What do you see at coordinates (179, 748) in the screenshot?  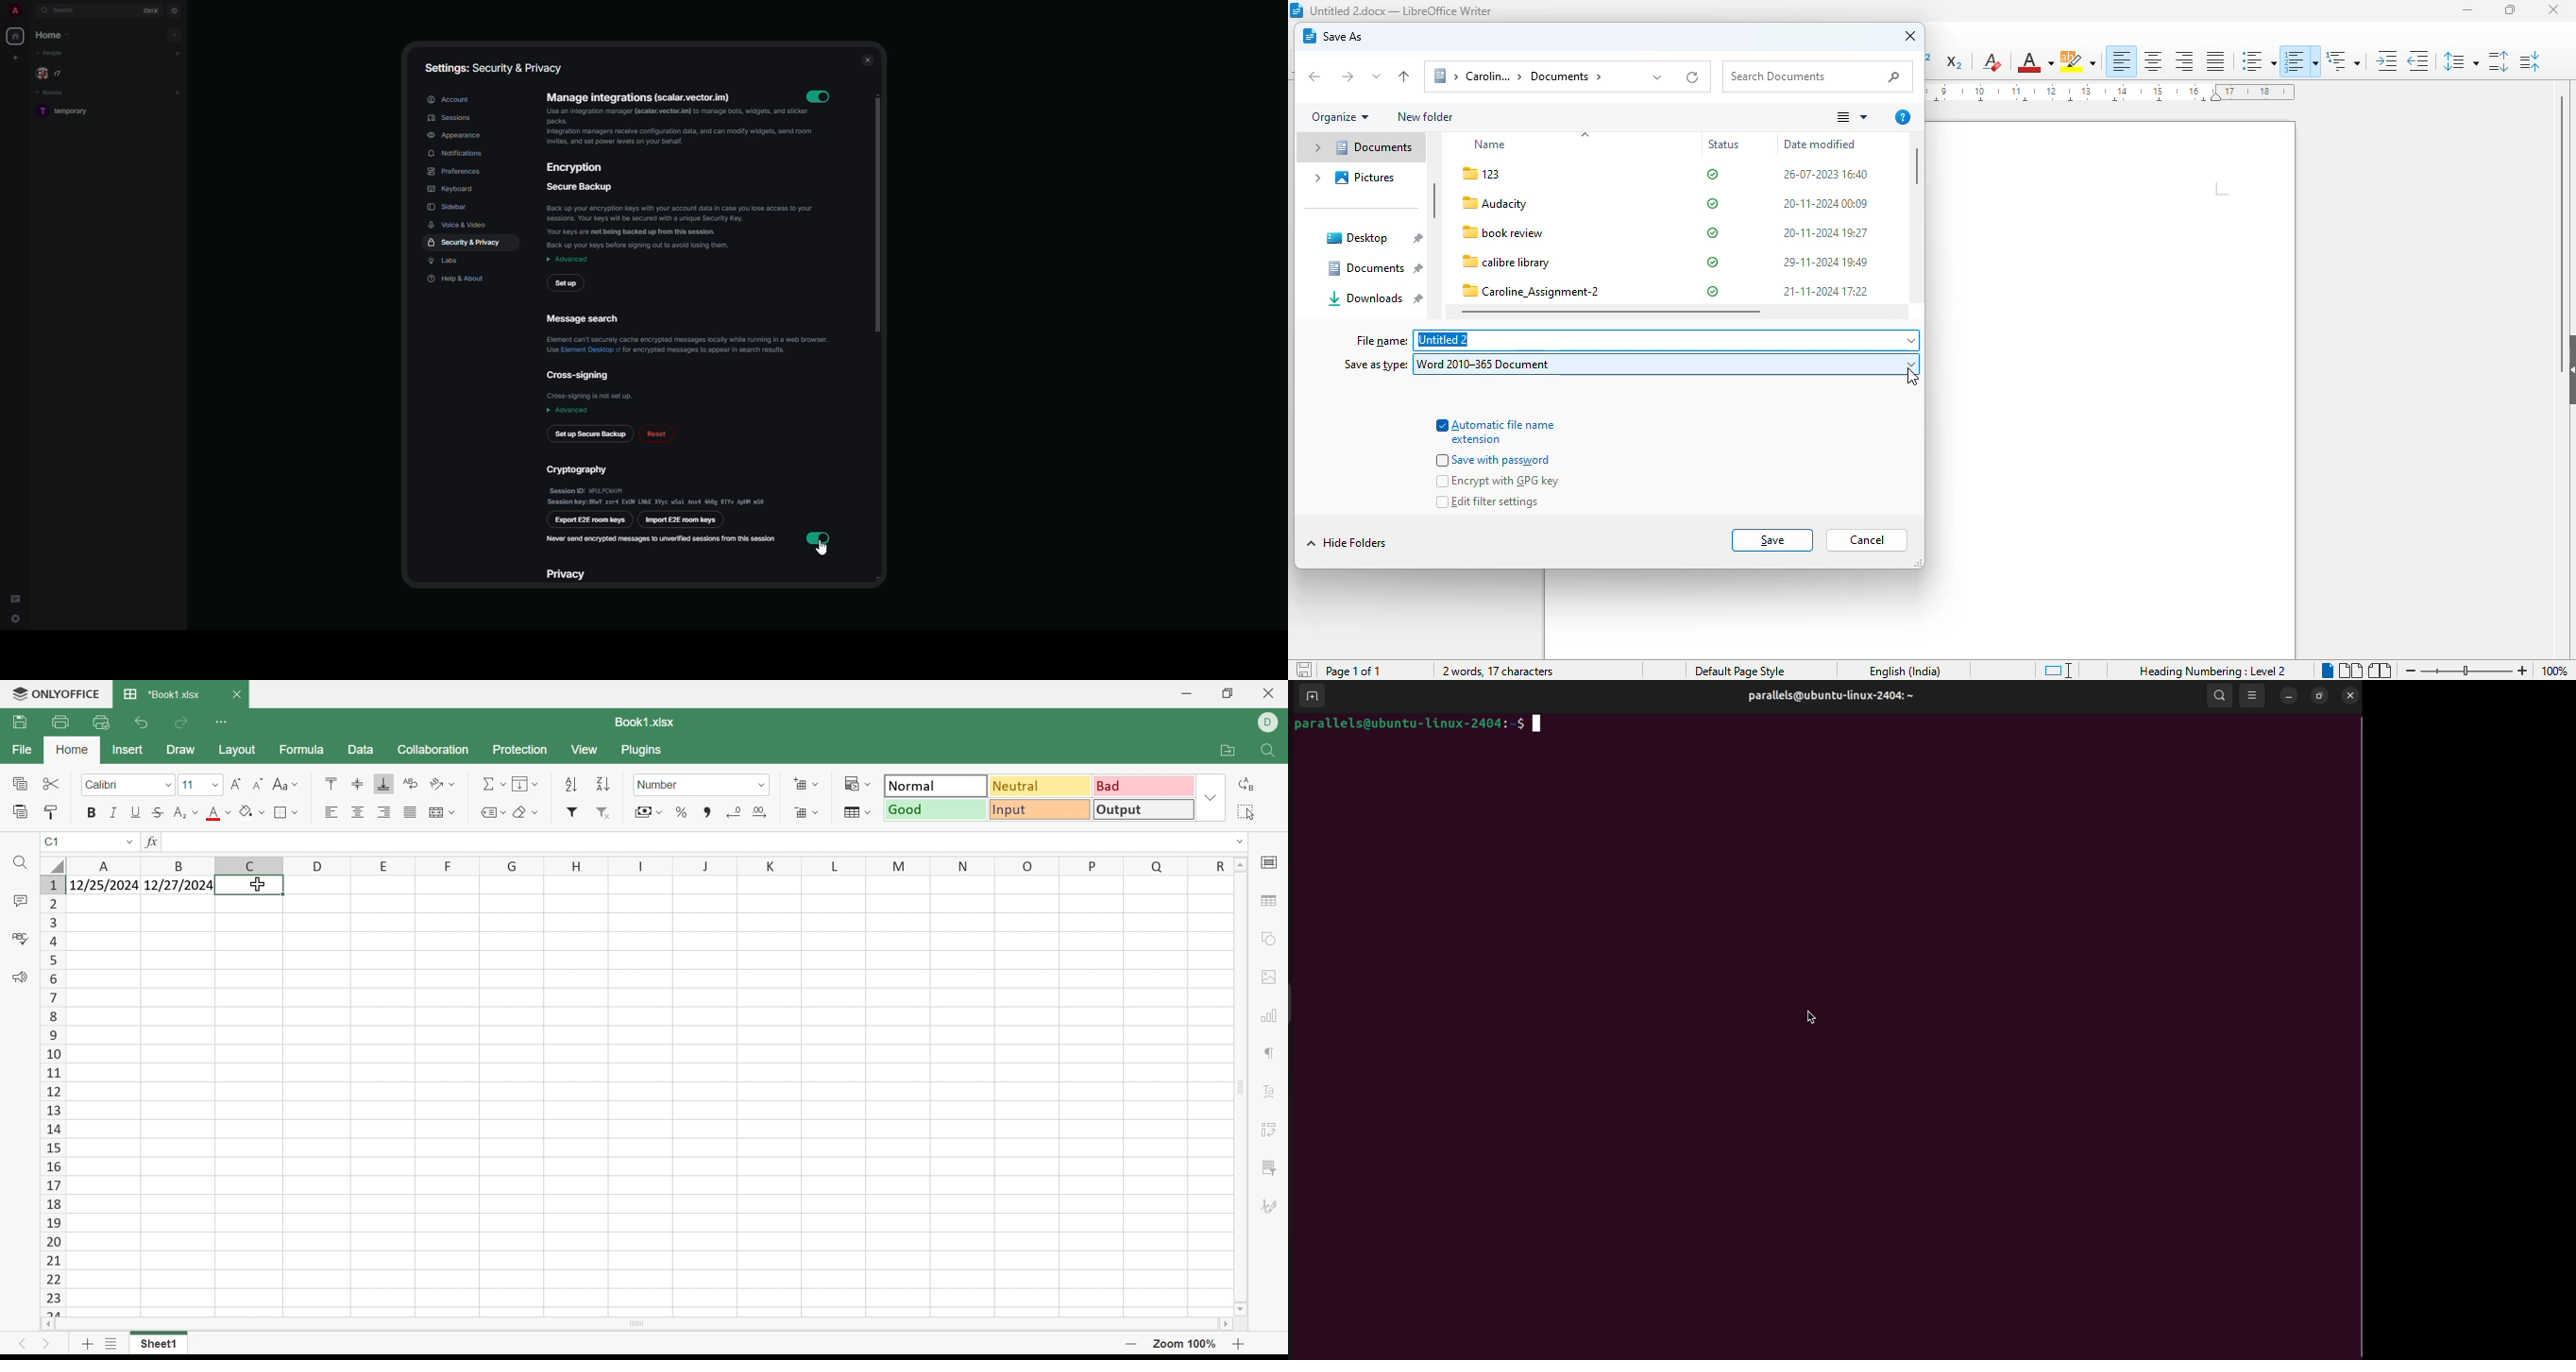 I see `Draw` at bounding box center [179, 748].